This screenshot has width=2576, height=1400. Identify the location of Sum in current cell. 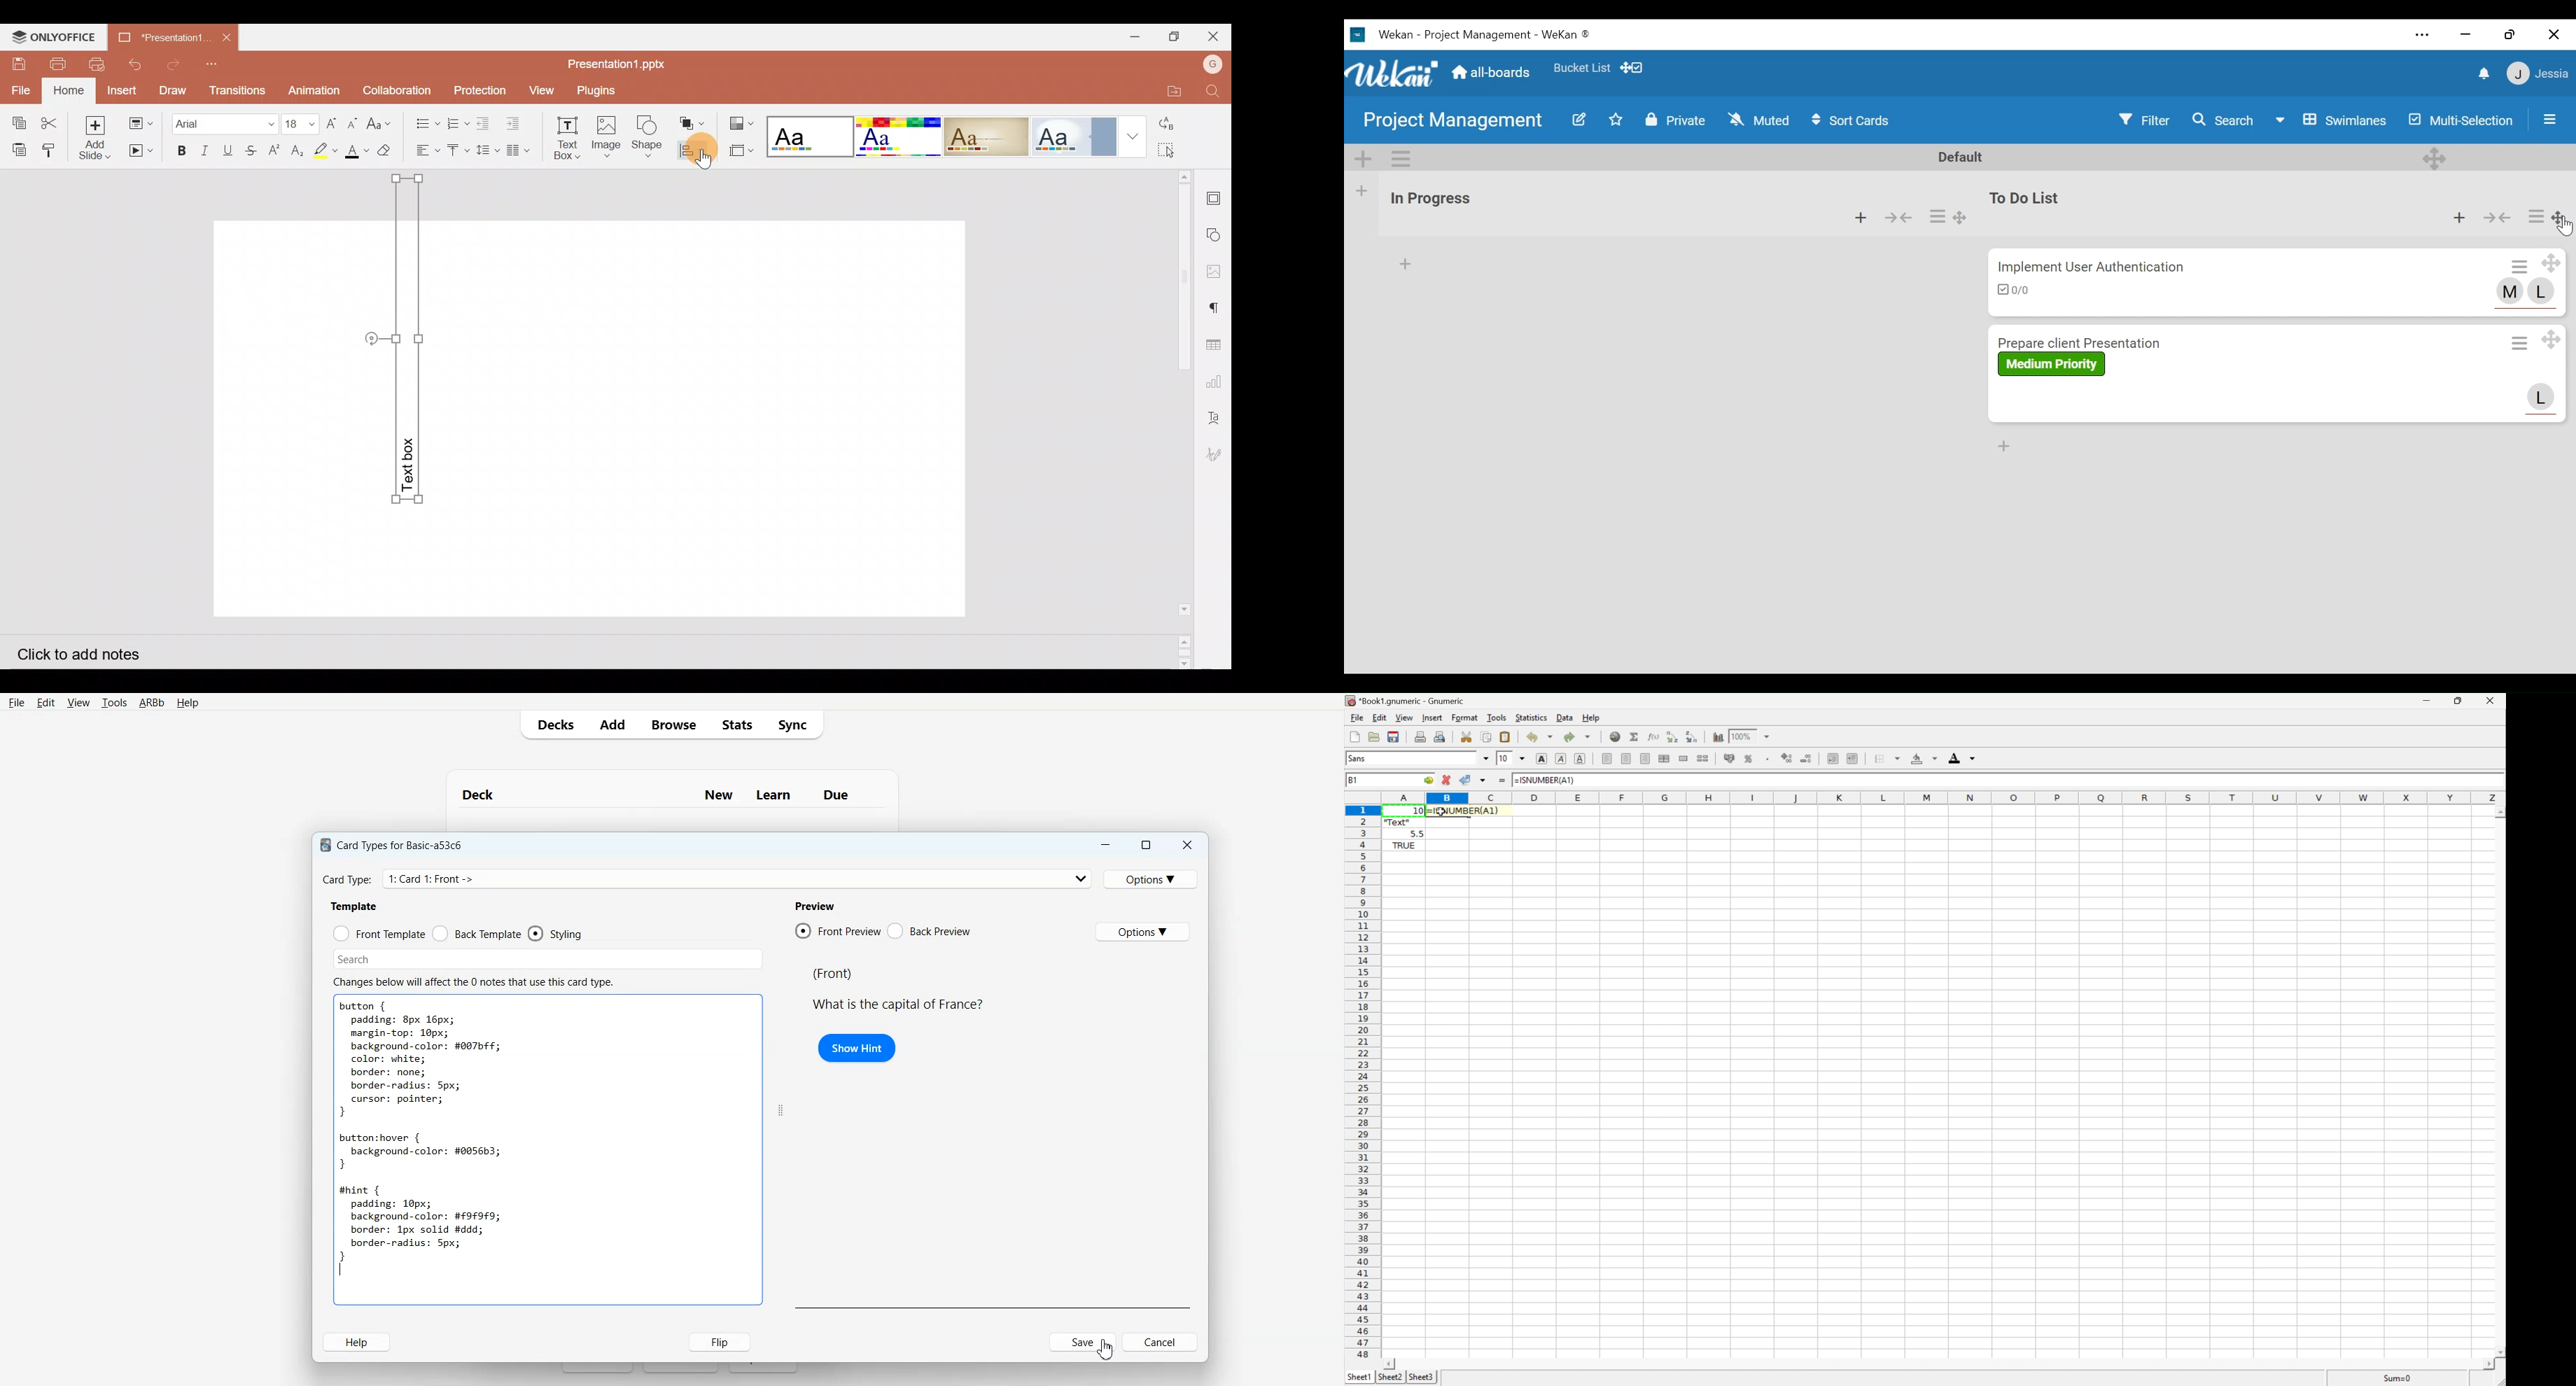
(1635, 737).